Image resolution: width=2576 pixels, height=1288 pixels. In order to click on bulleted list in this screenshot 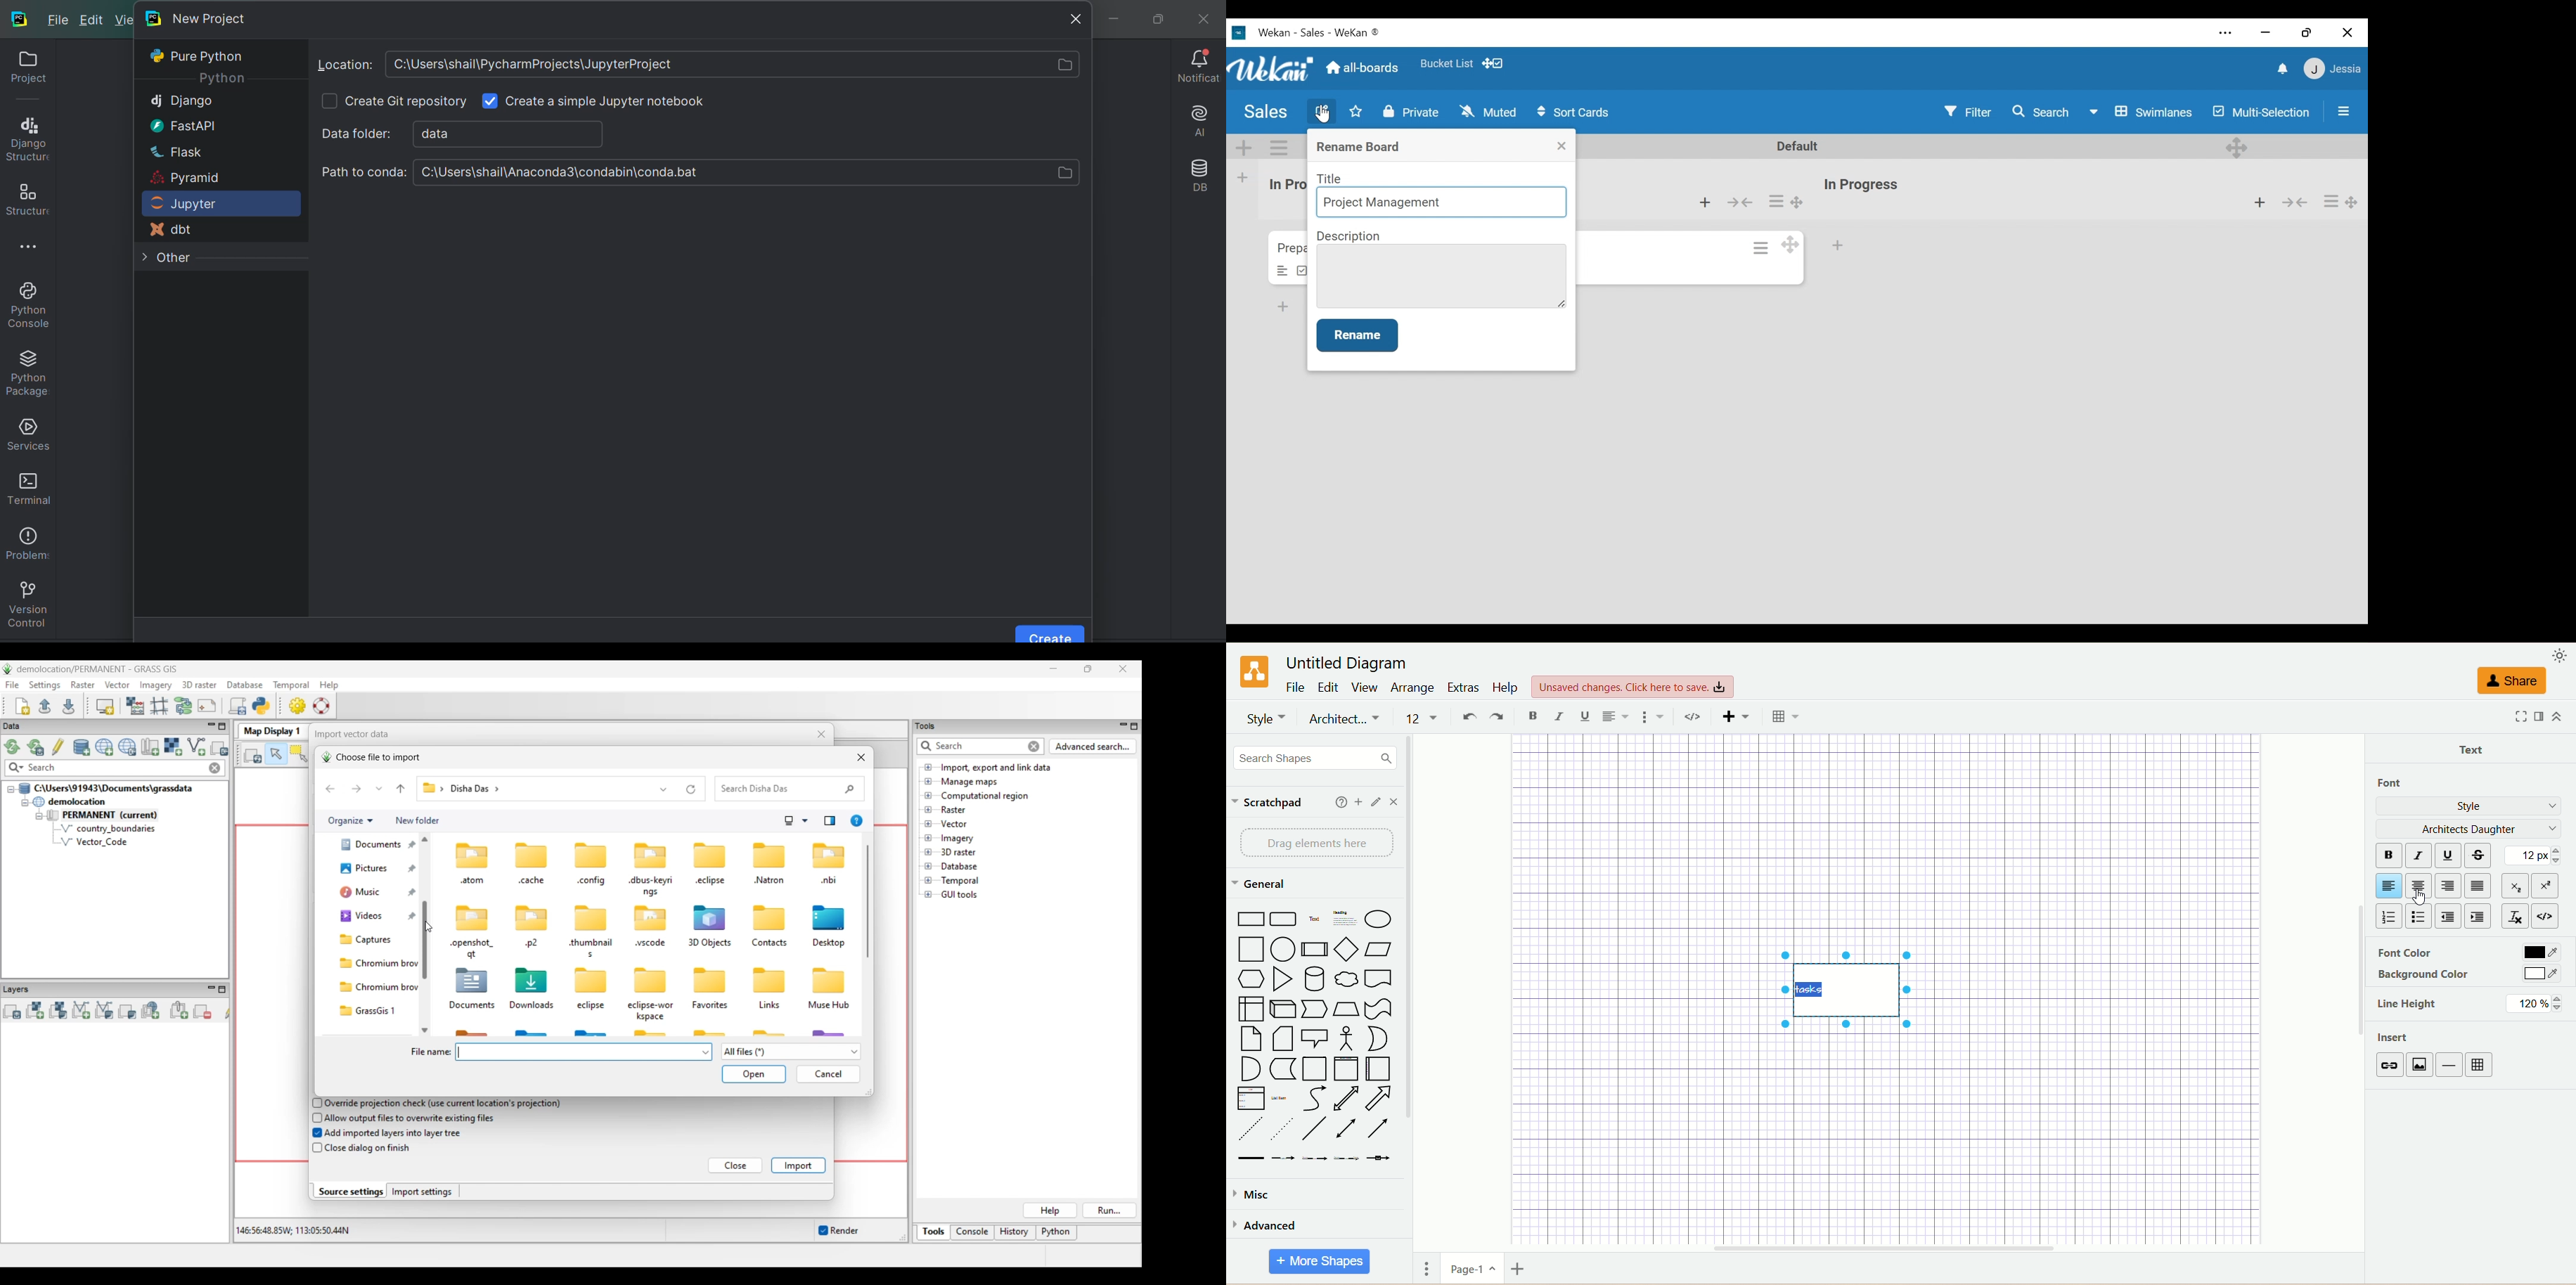, I will do `click(2421, 915)`.